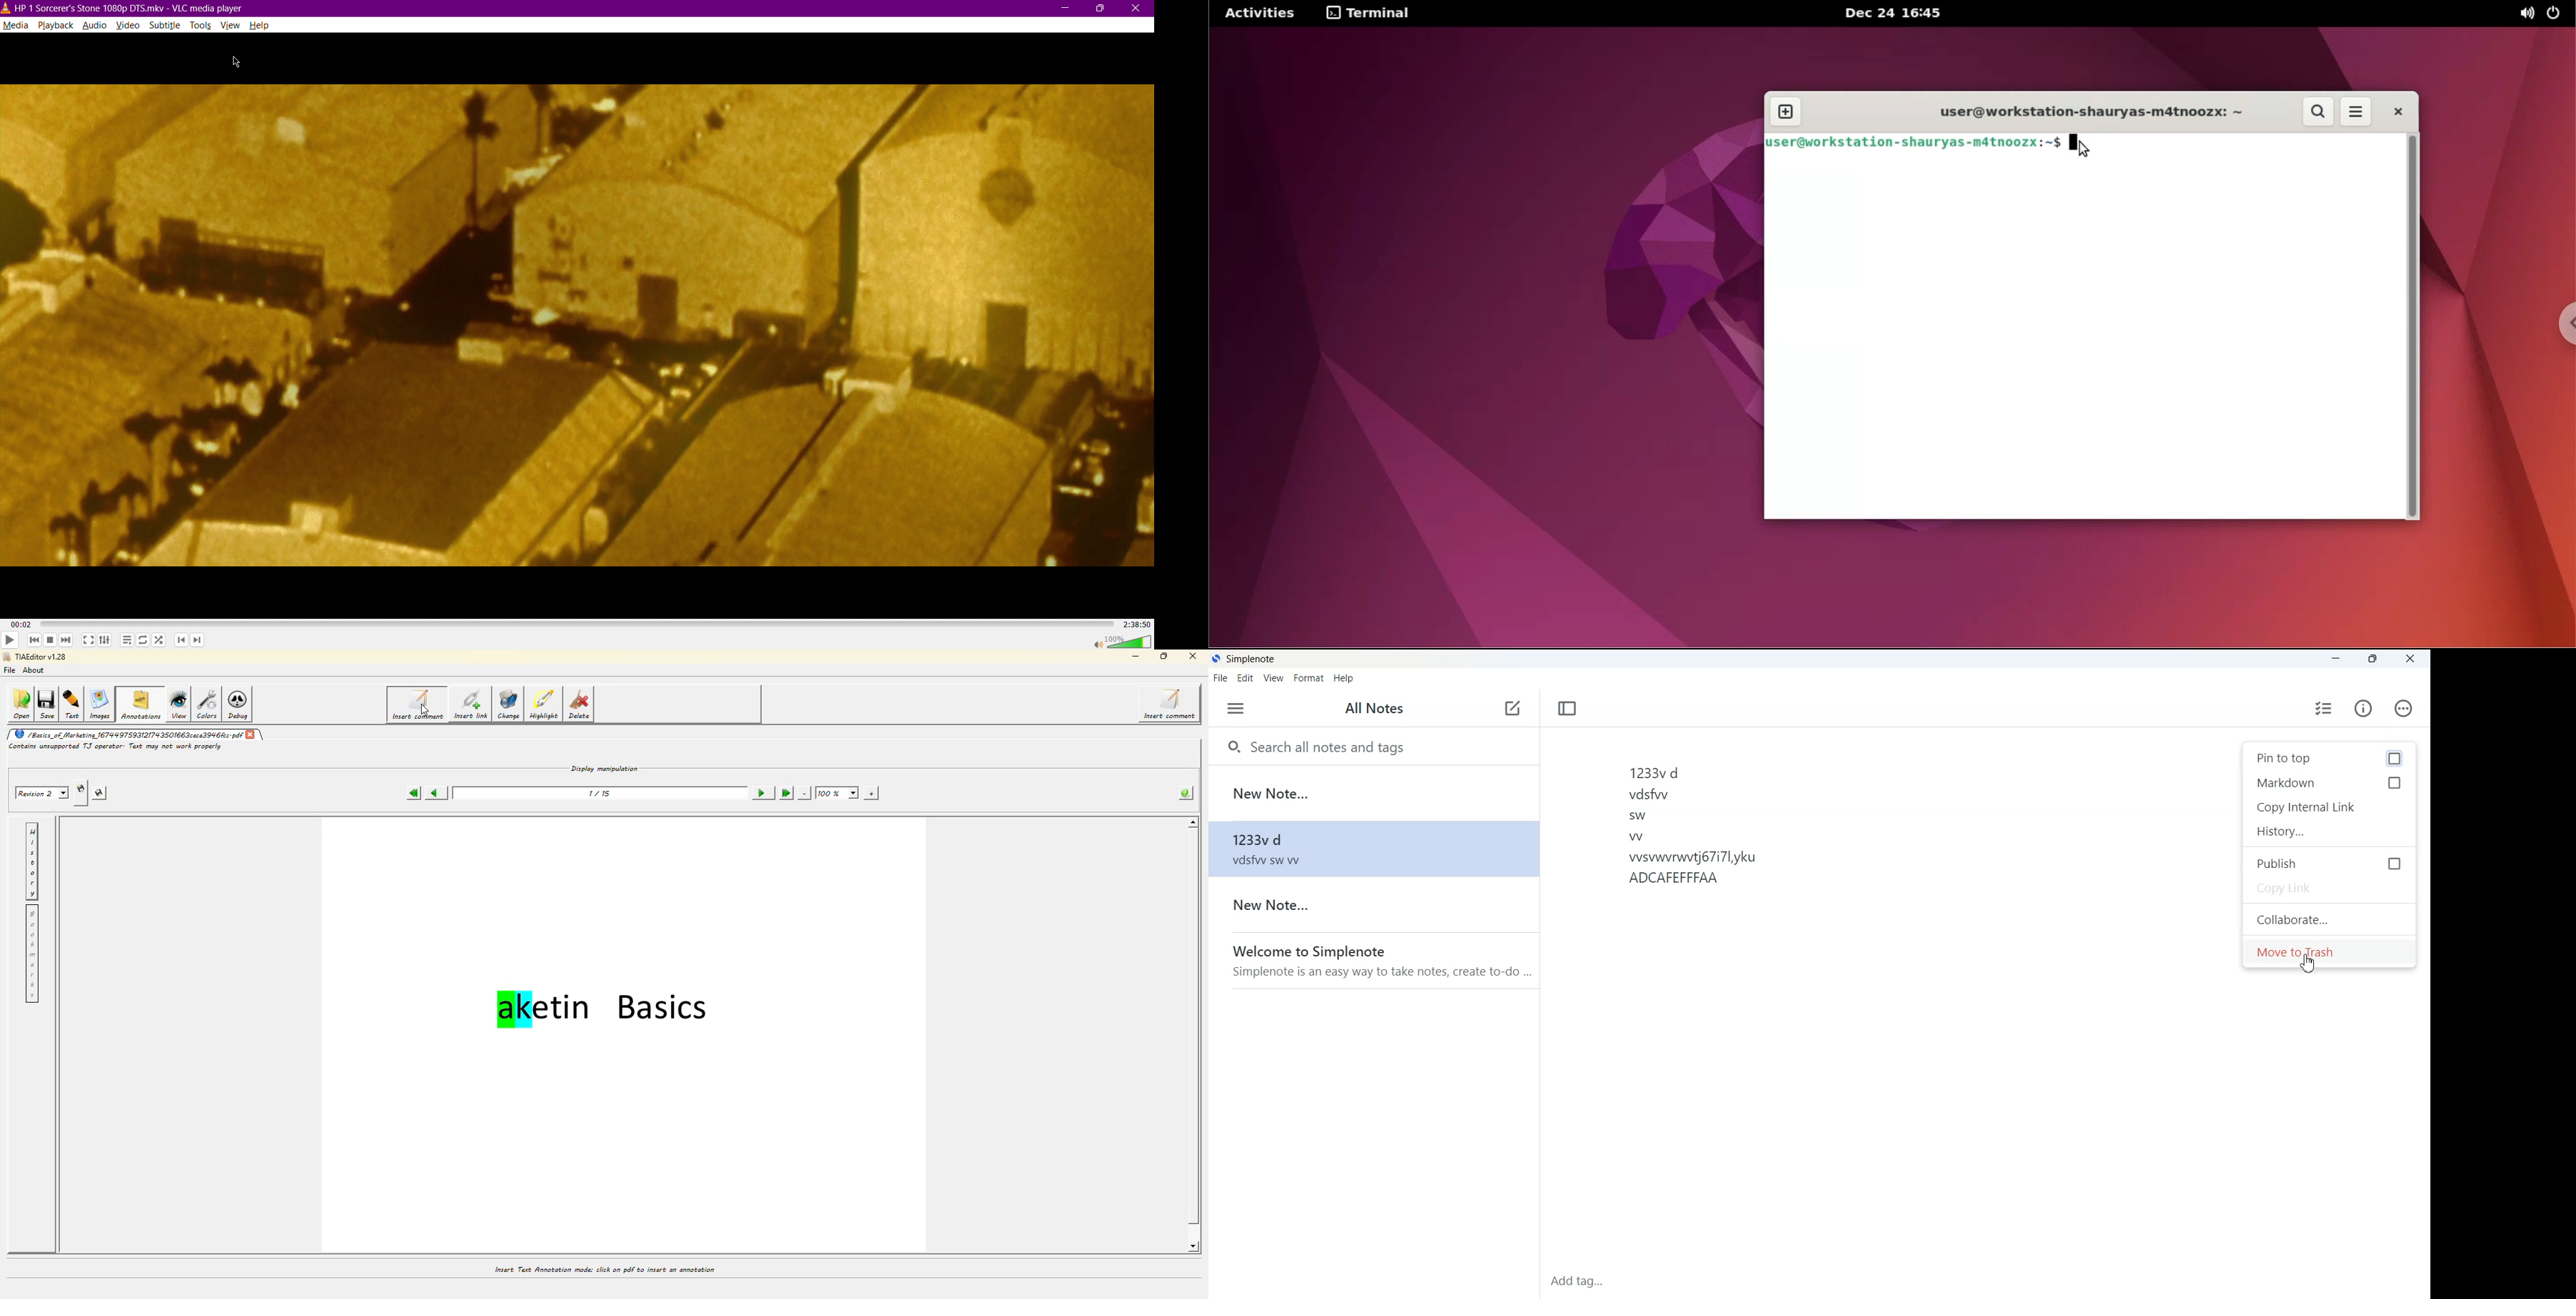 This screenshot has width=2576, height=1316. I want to click on View, so click(233, 26).